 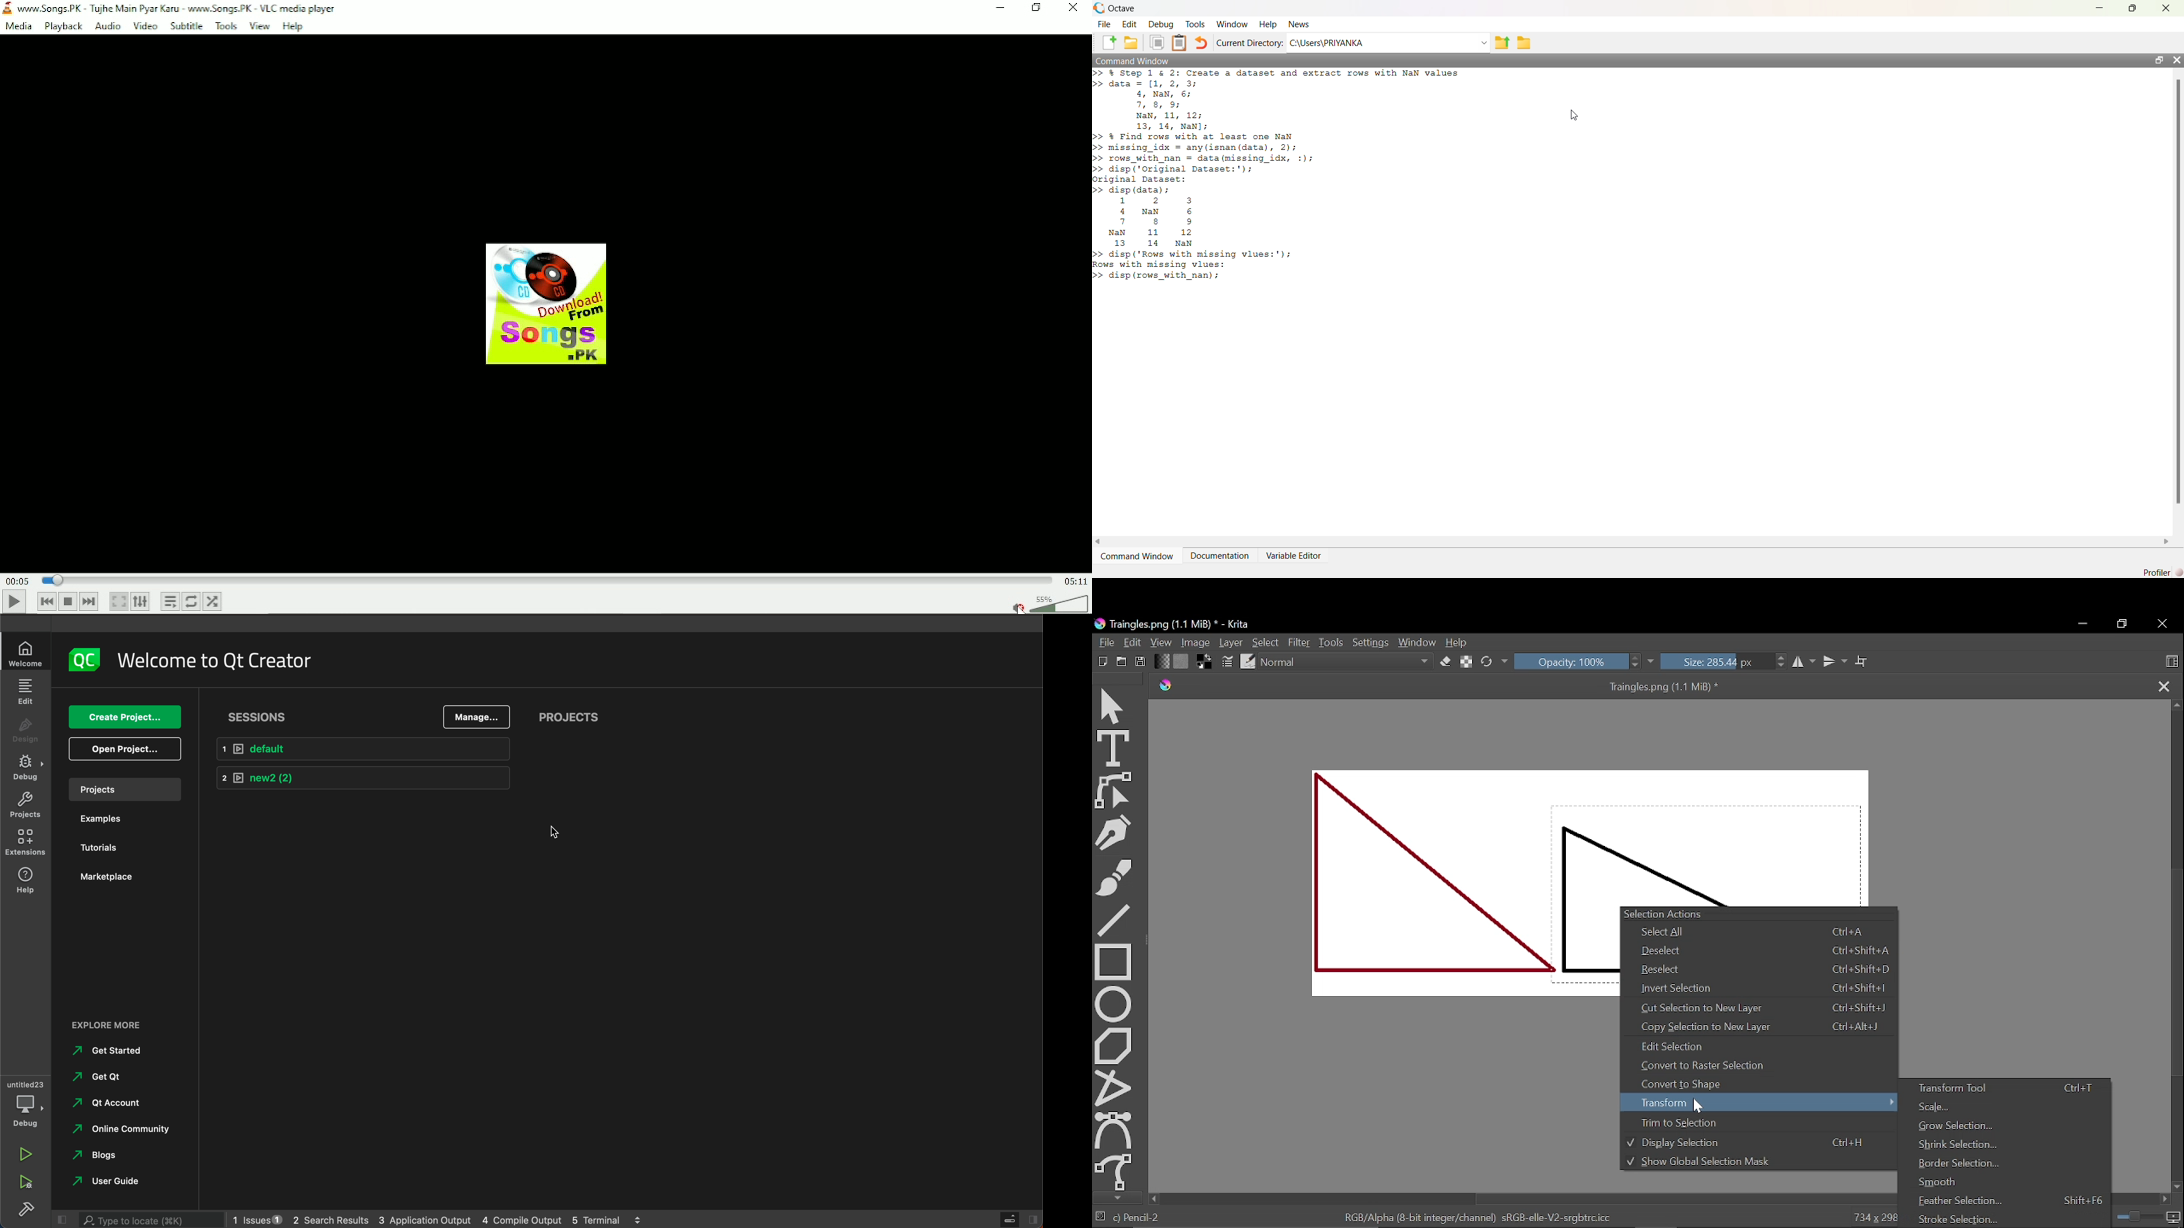 What do you see at coordinates (1249, 663) in the screenshot?
I see `Edit brush preset` at bounding box center [1249, 663].